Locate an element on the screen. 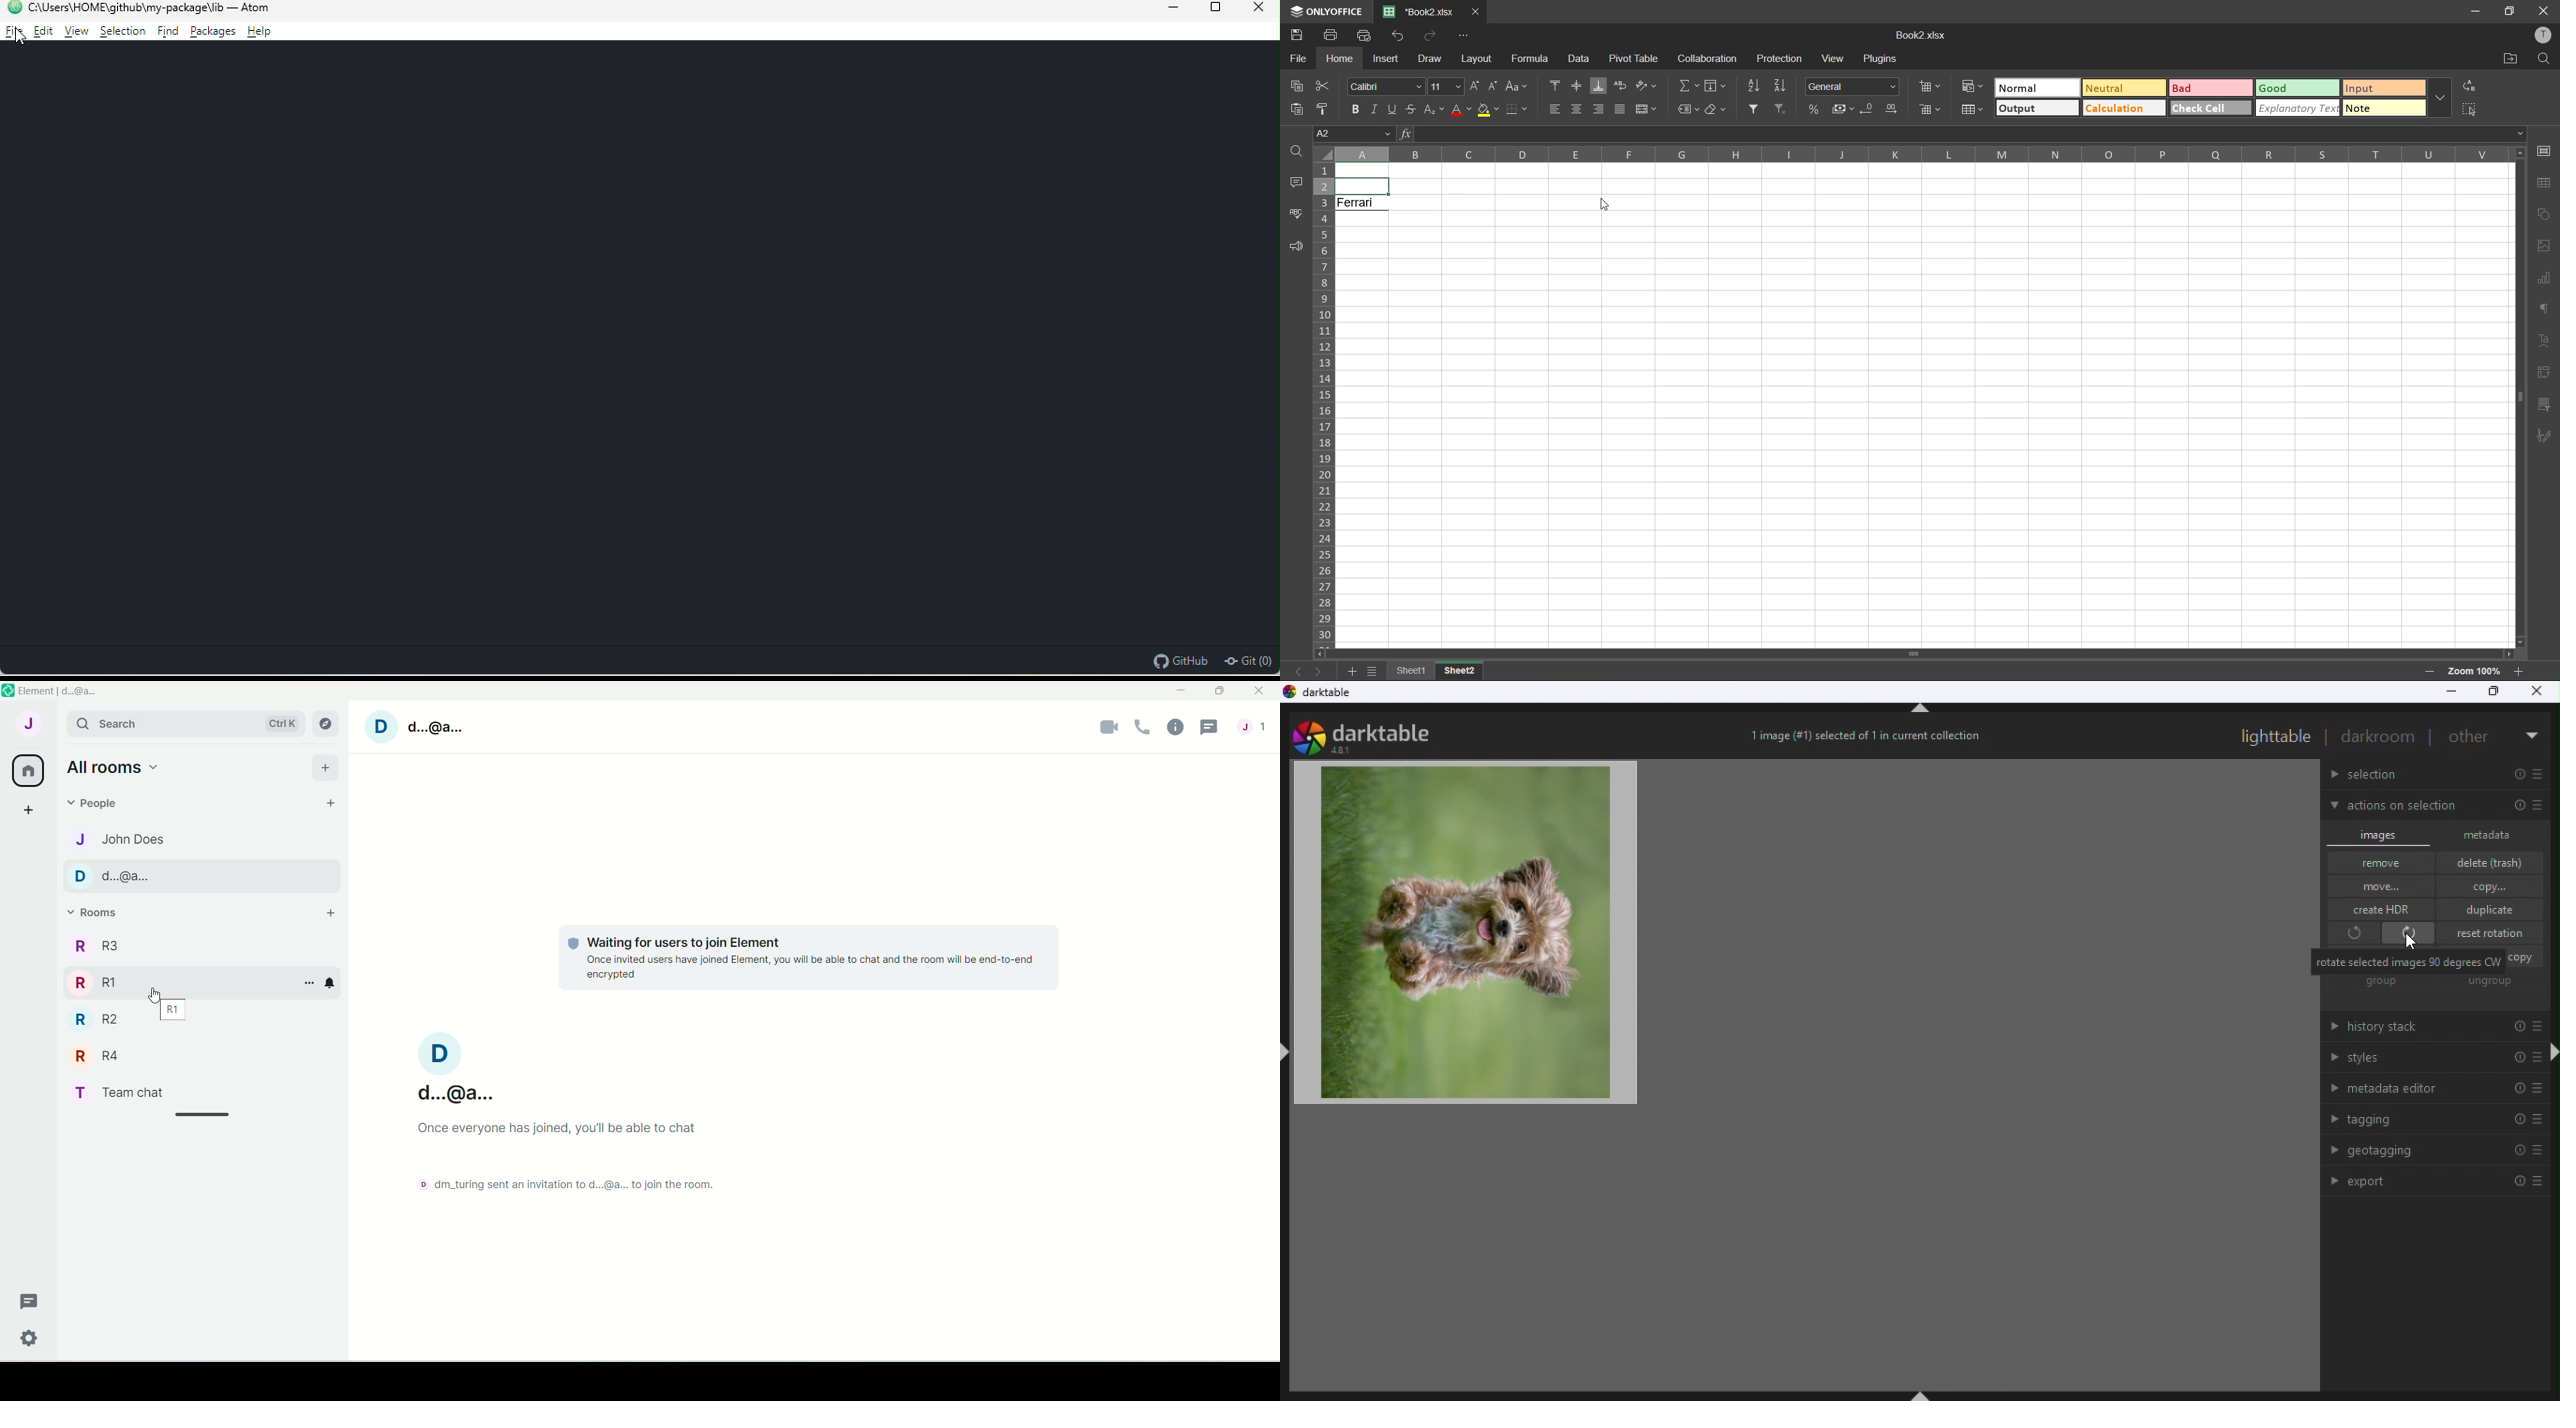 The image size is (2576, 1428). paragraph is located at coordinates (2544, 309).